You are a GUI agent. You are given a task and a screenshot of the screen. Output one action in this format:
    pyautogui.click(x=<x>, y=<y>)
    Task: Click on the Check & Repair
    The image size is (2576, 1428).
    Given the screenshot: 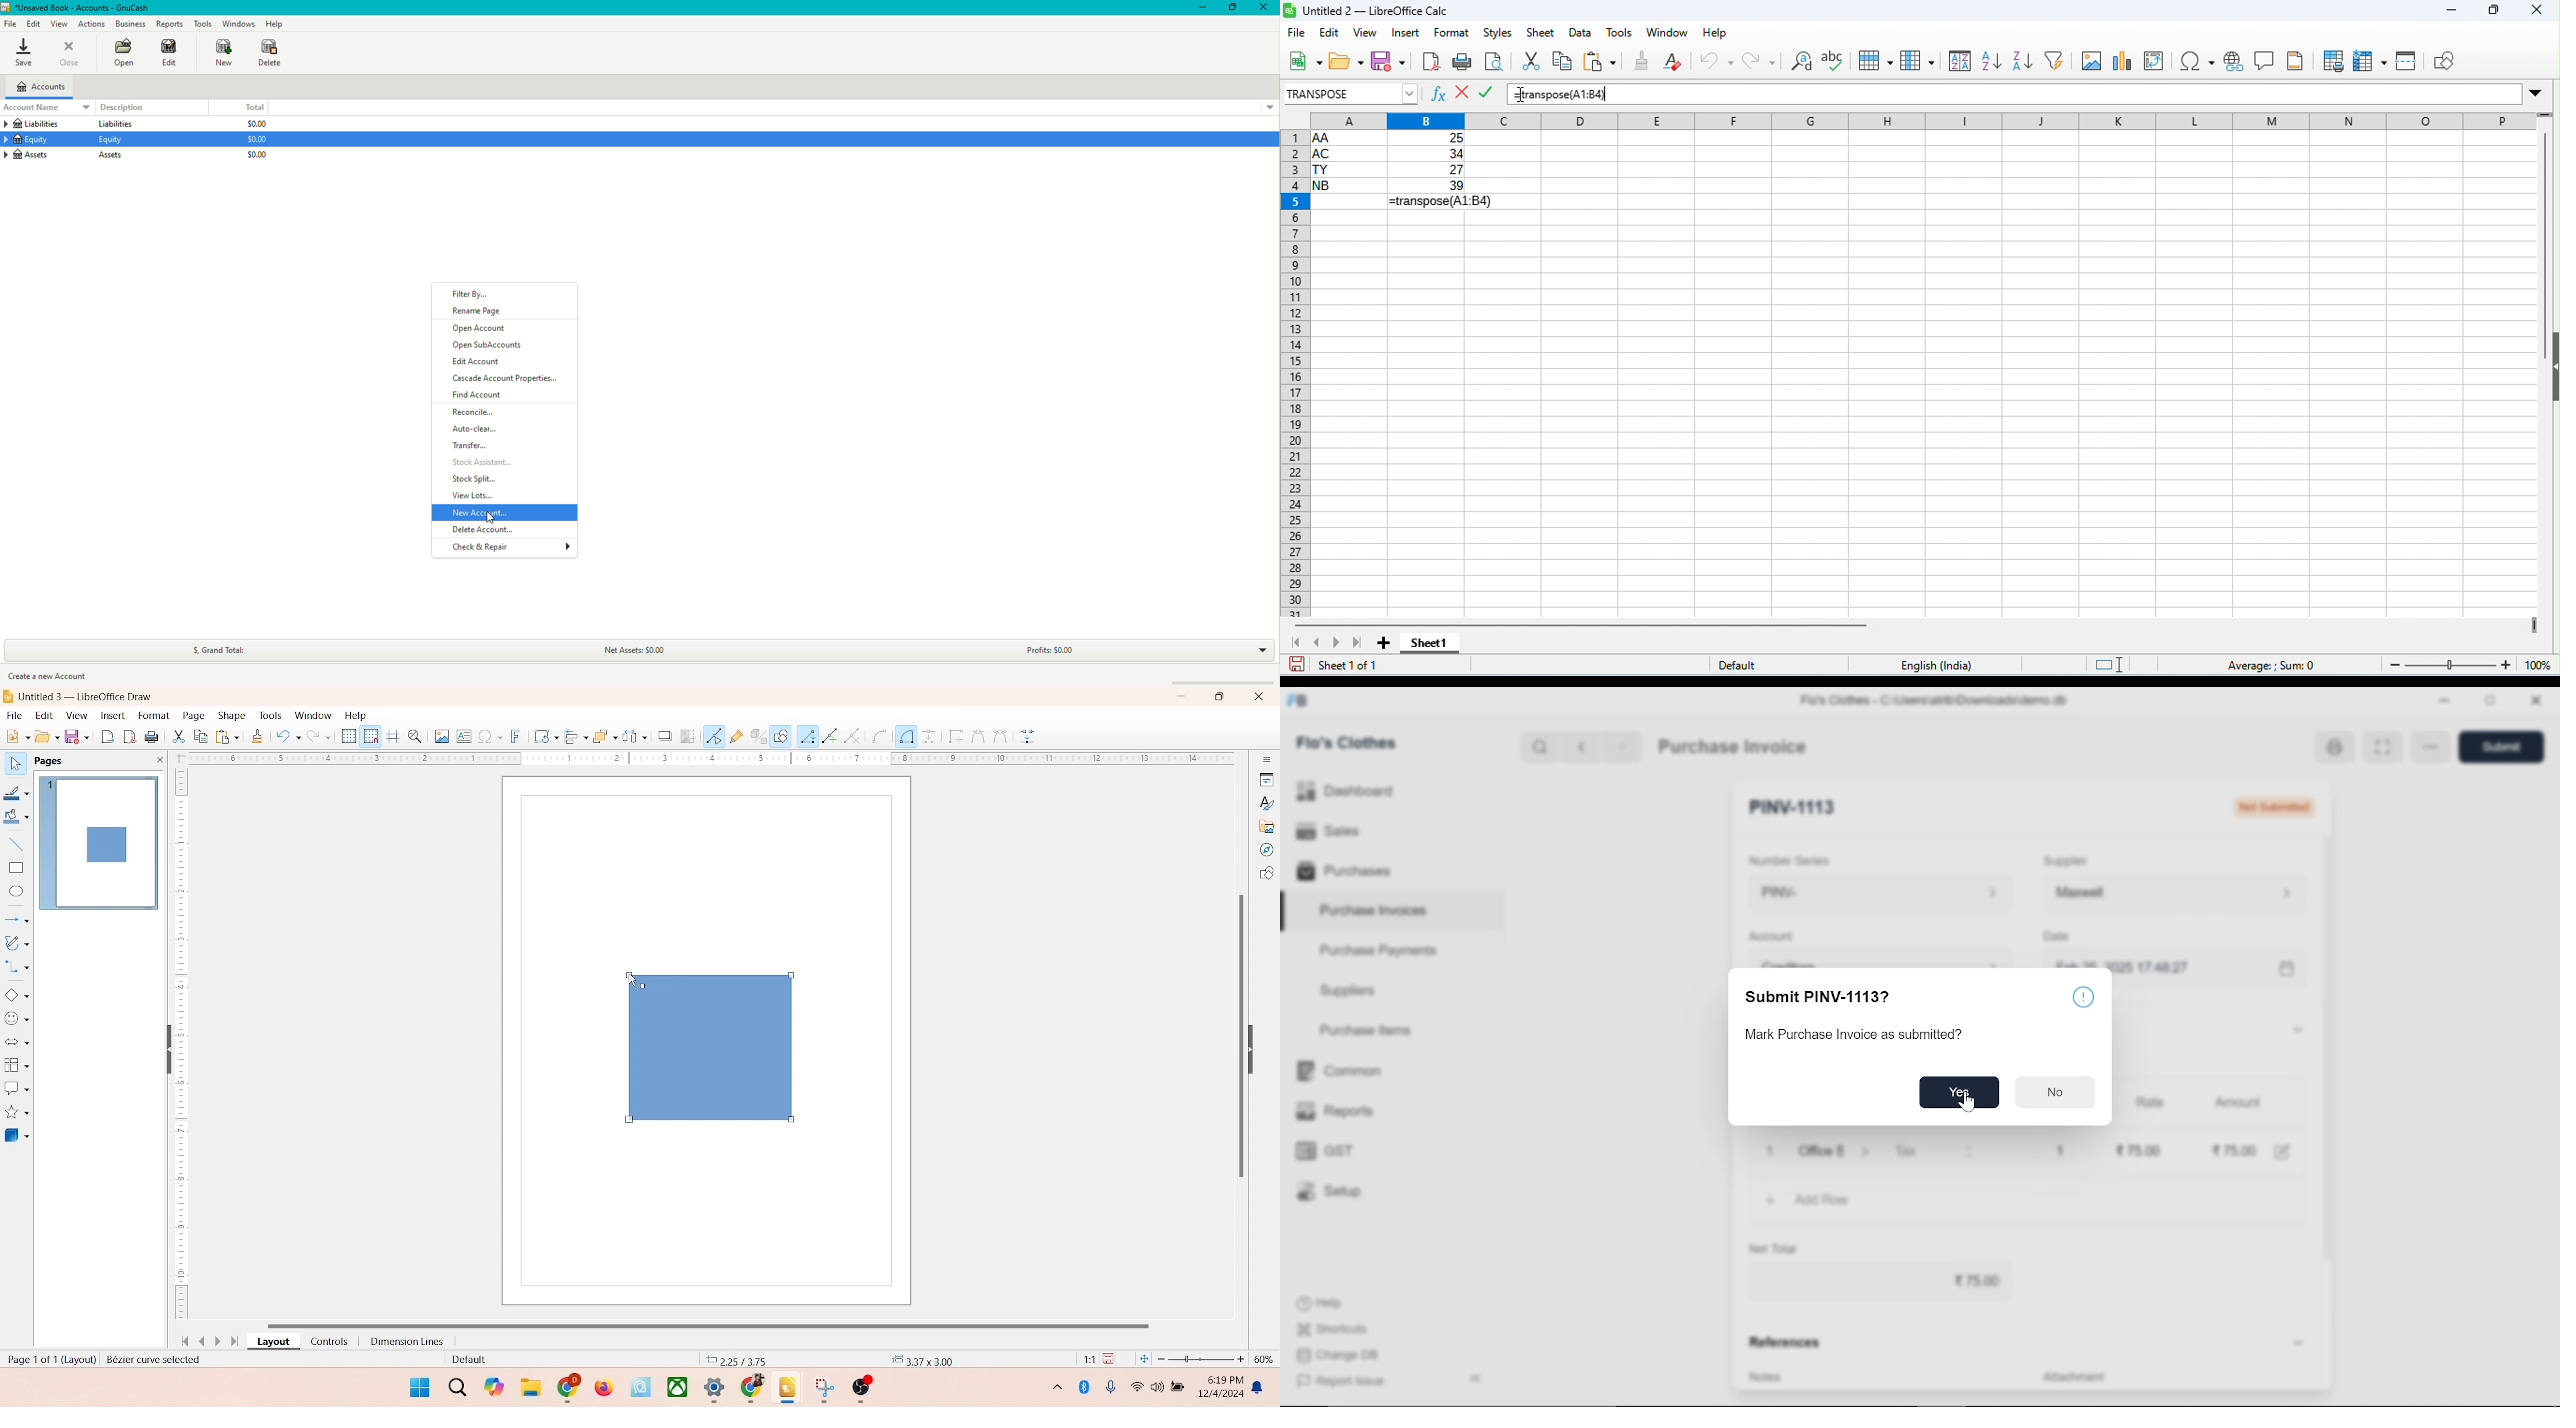 What is the action you would take?
    pyautogui.click(x=481, y=549)
    